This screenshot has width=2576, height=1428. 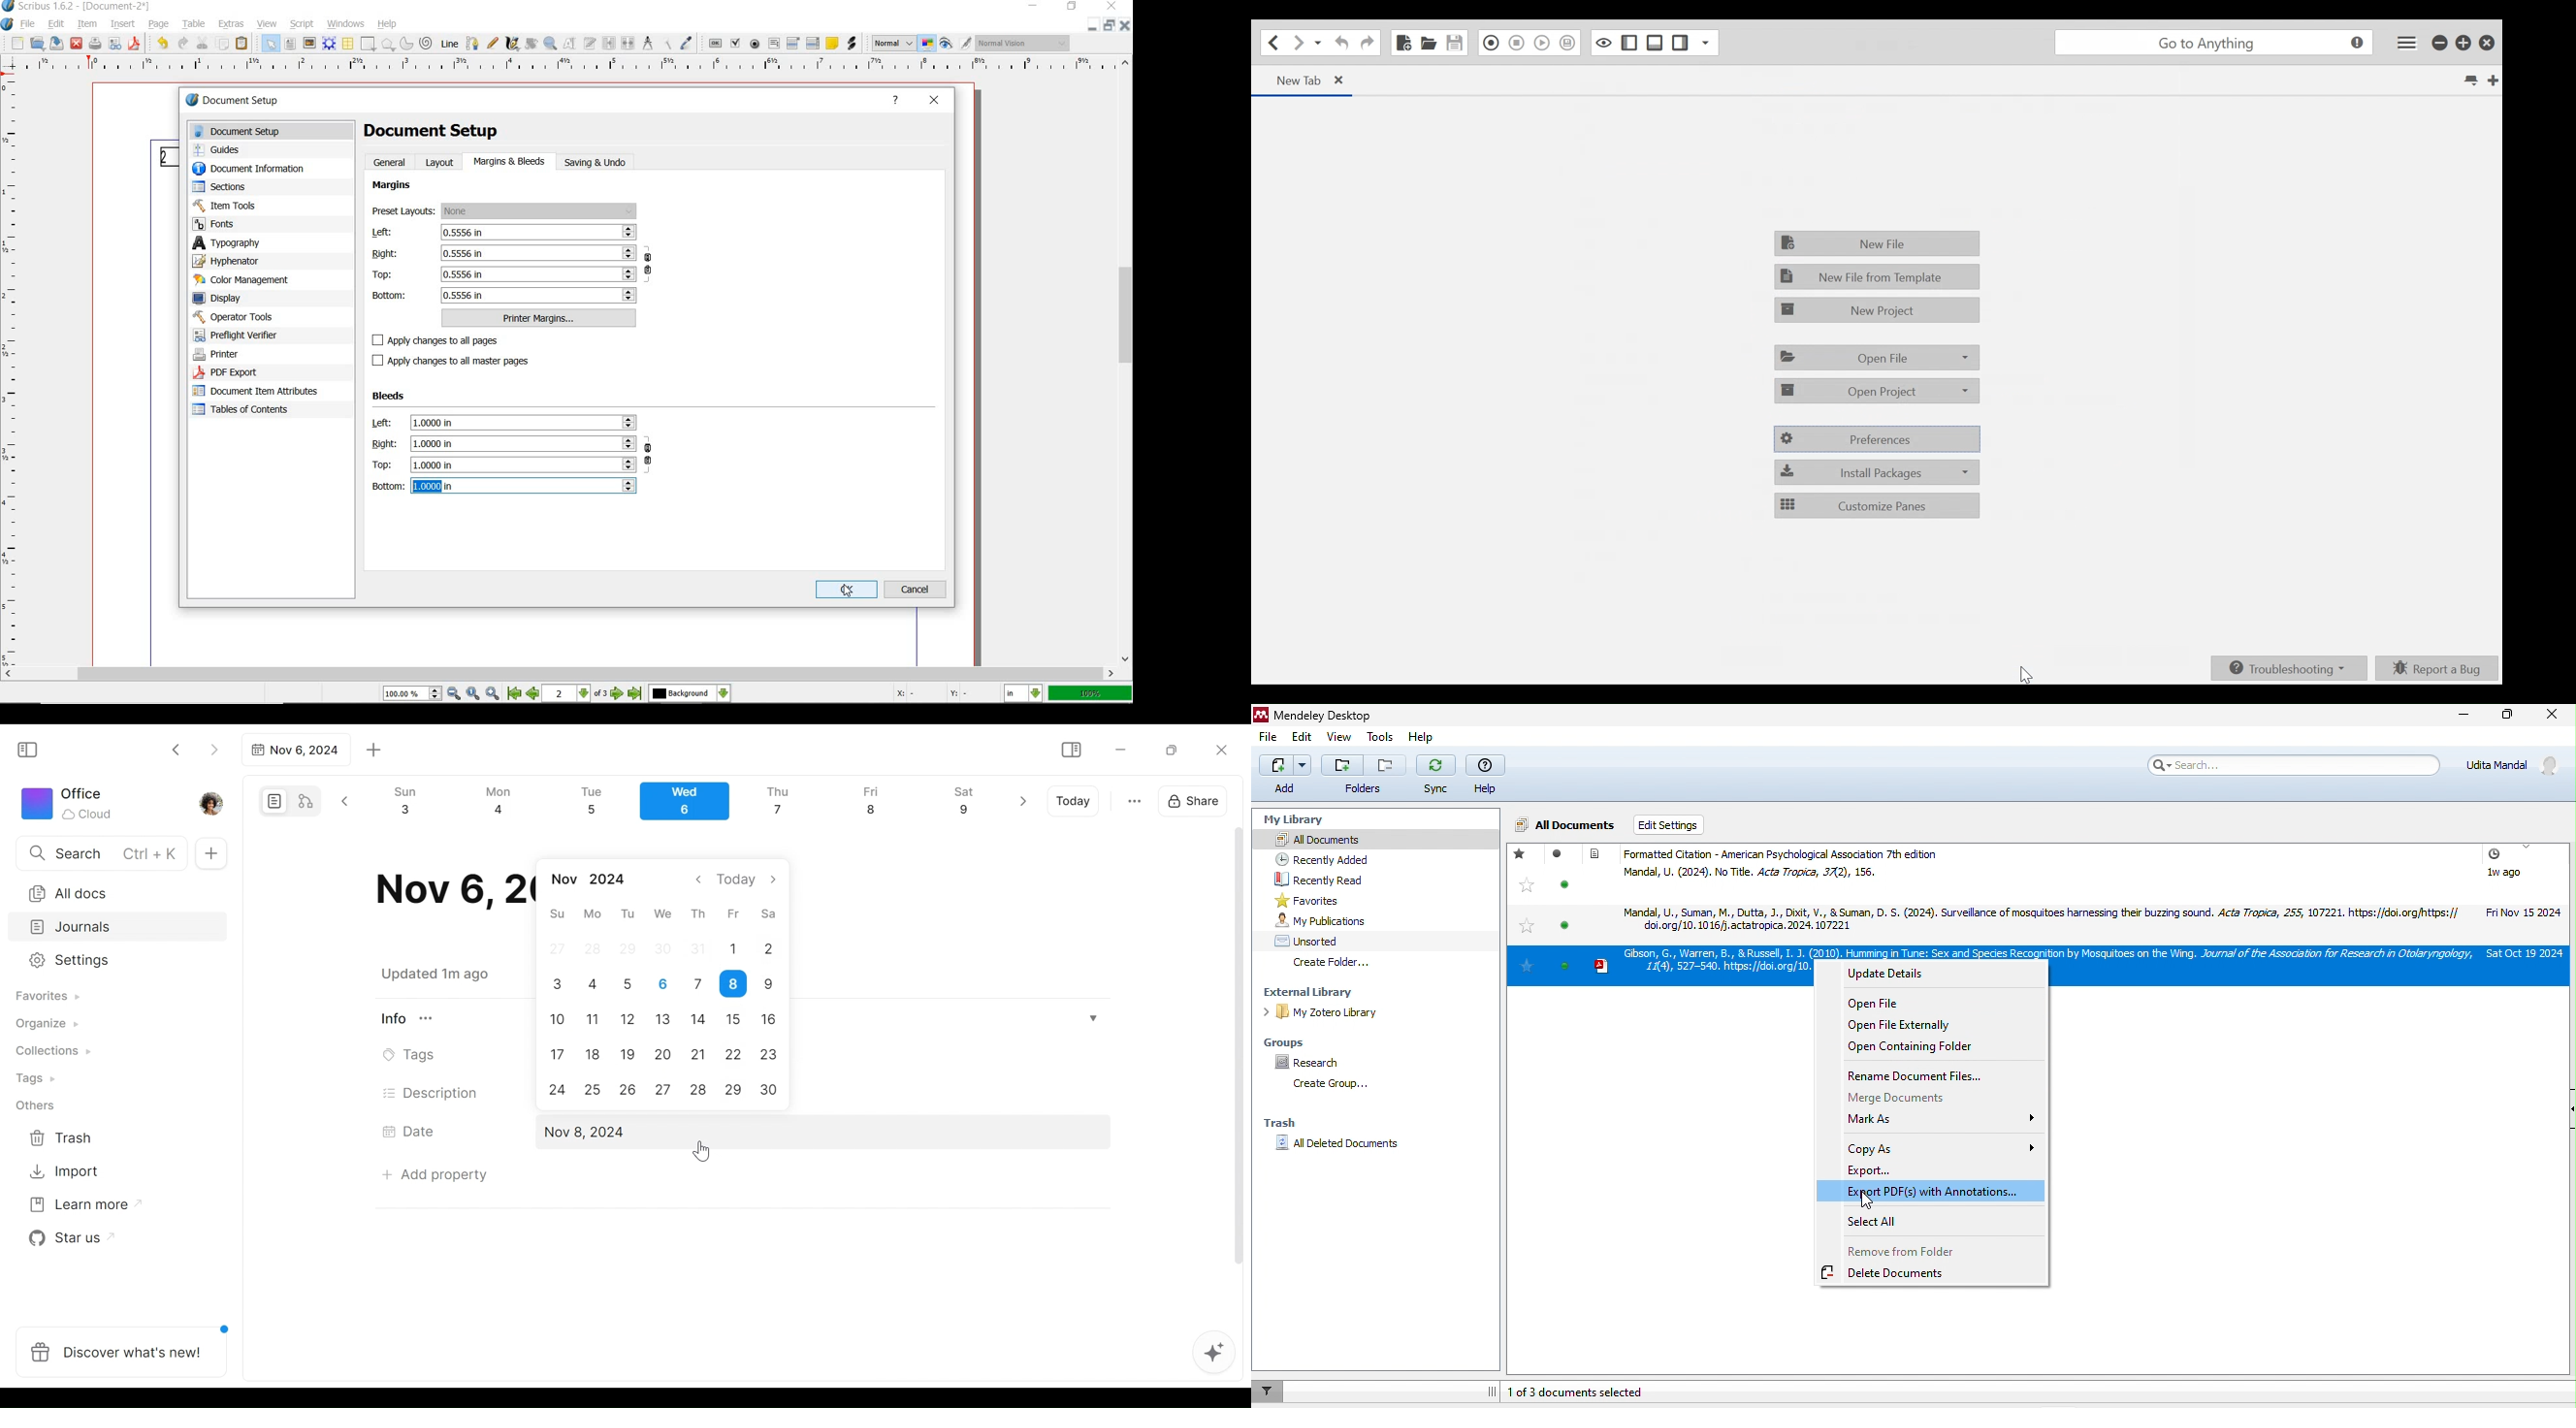 I want to click on all documents, so click(x=1567, y=823).